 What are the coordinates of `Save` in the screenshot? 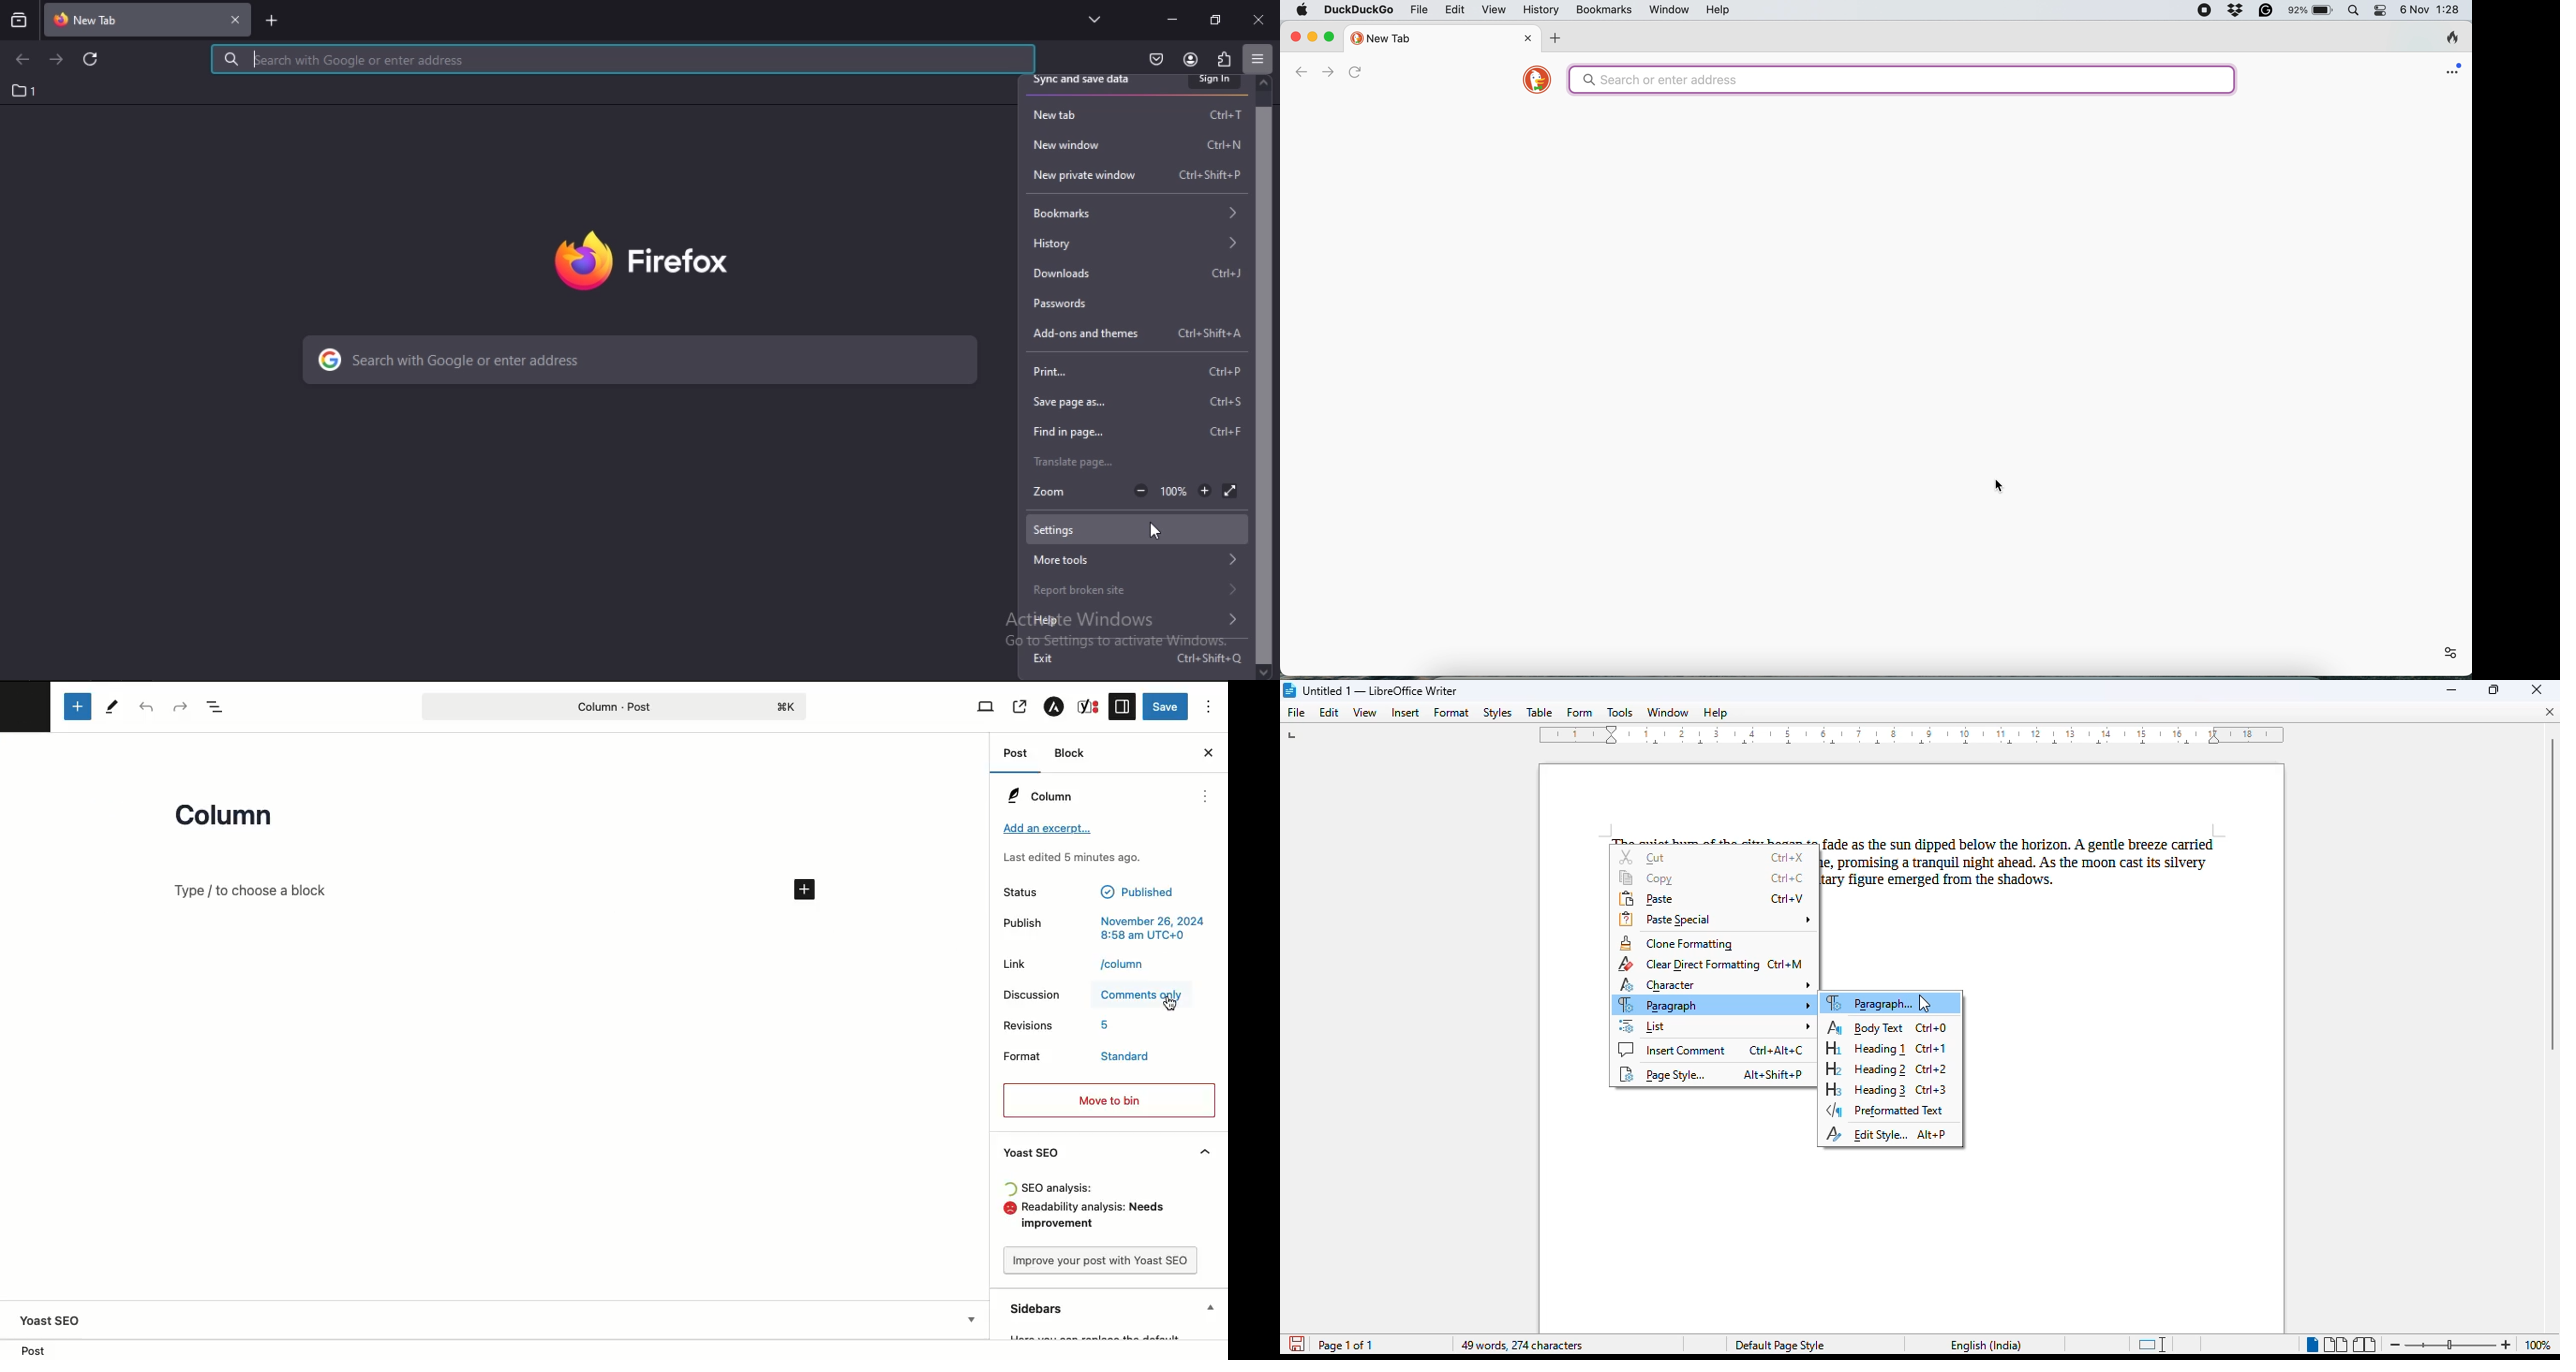 It's located at (1166, 706).